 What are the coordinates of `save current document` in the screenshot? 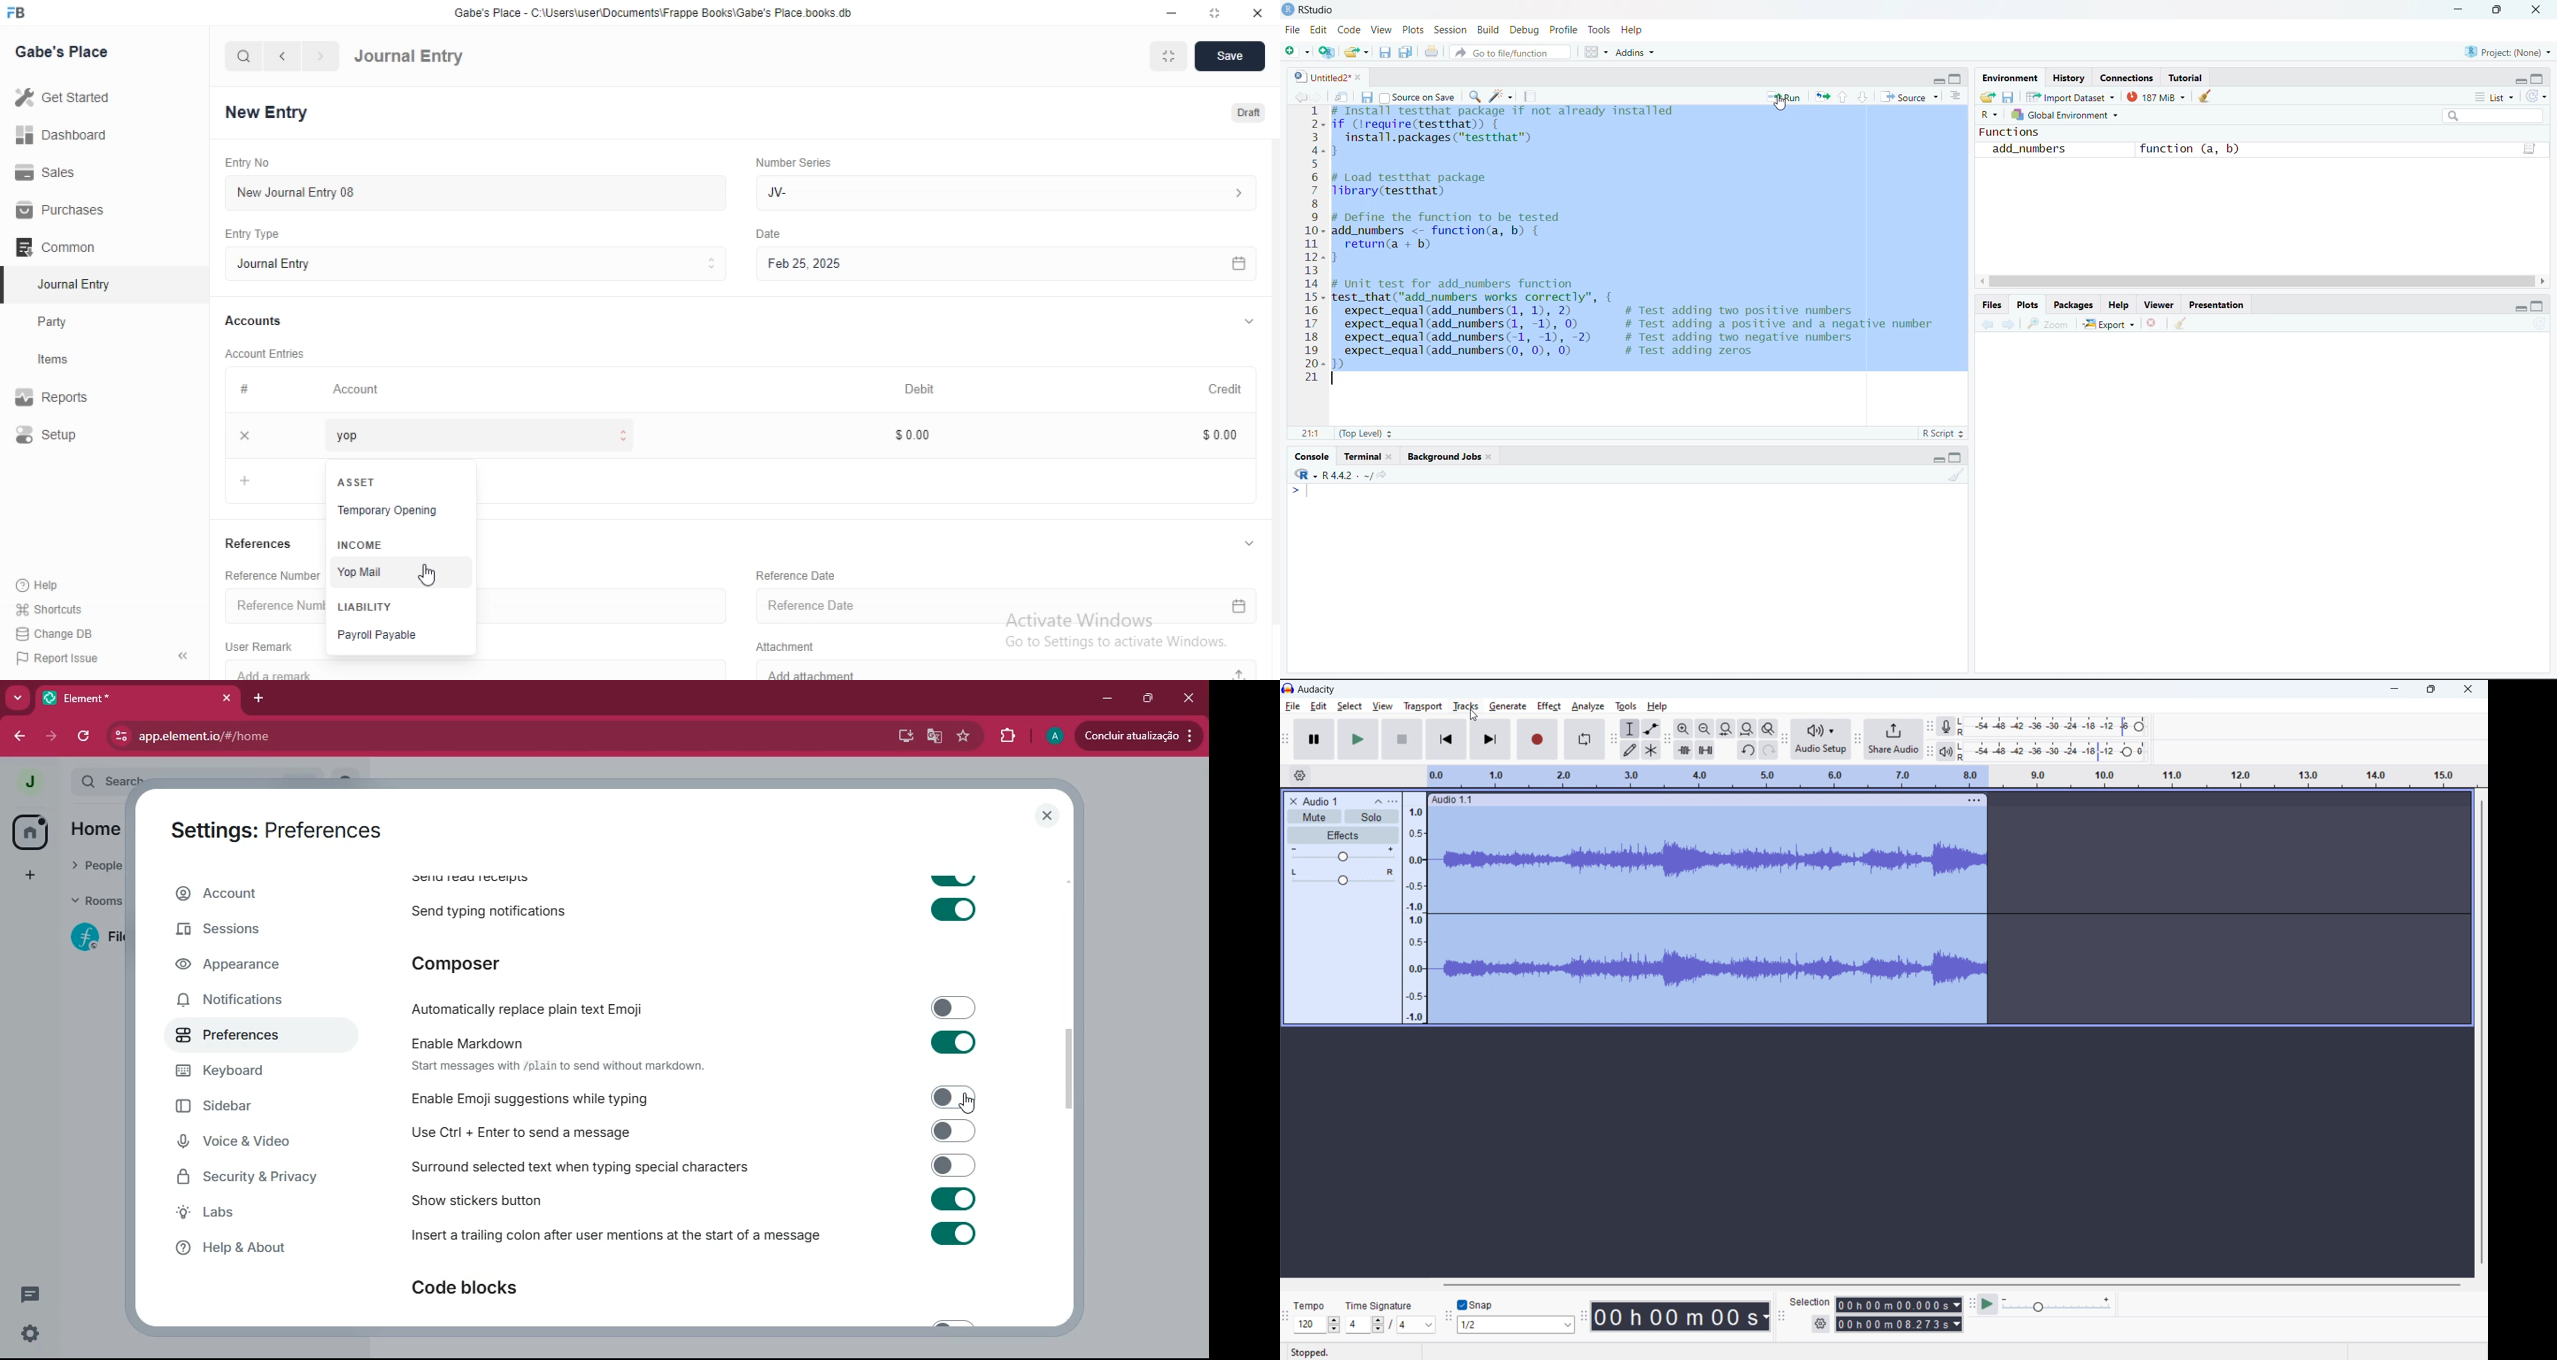 It's located at (1368, 98).